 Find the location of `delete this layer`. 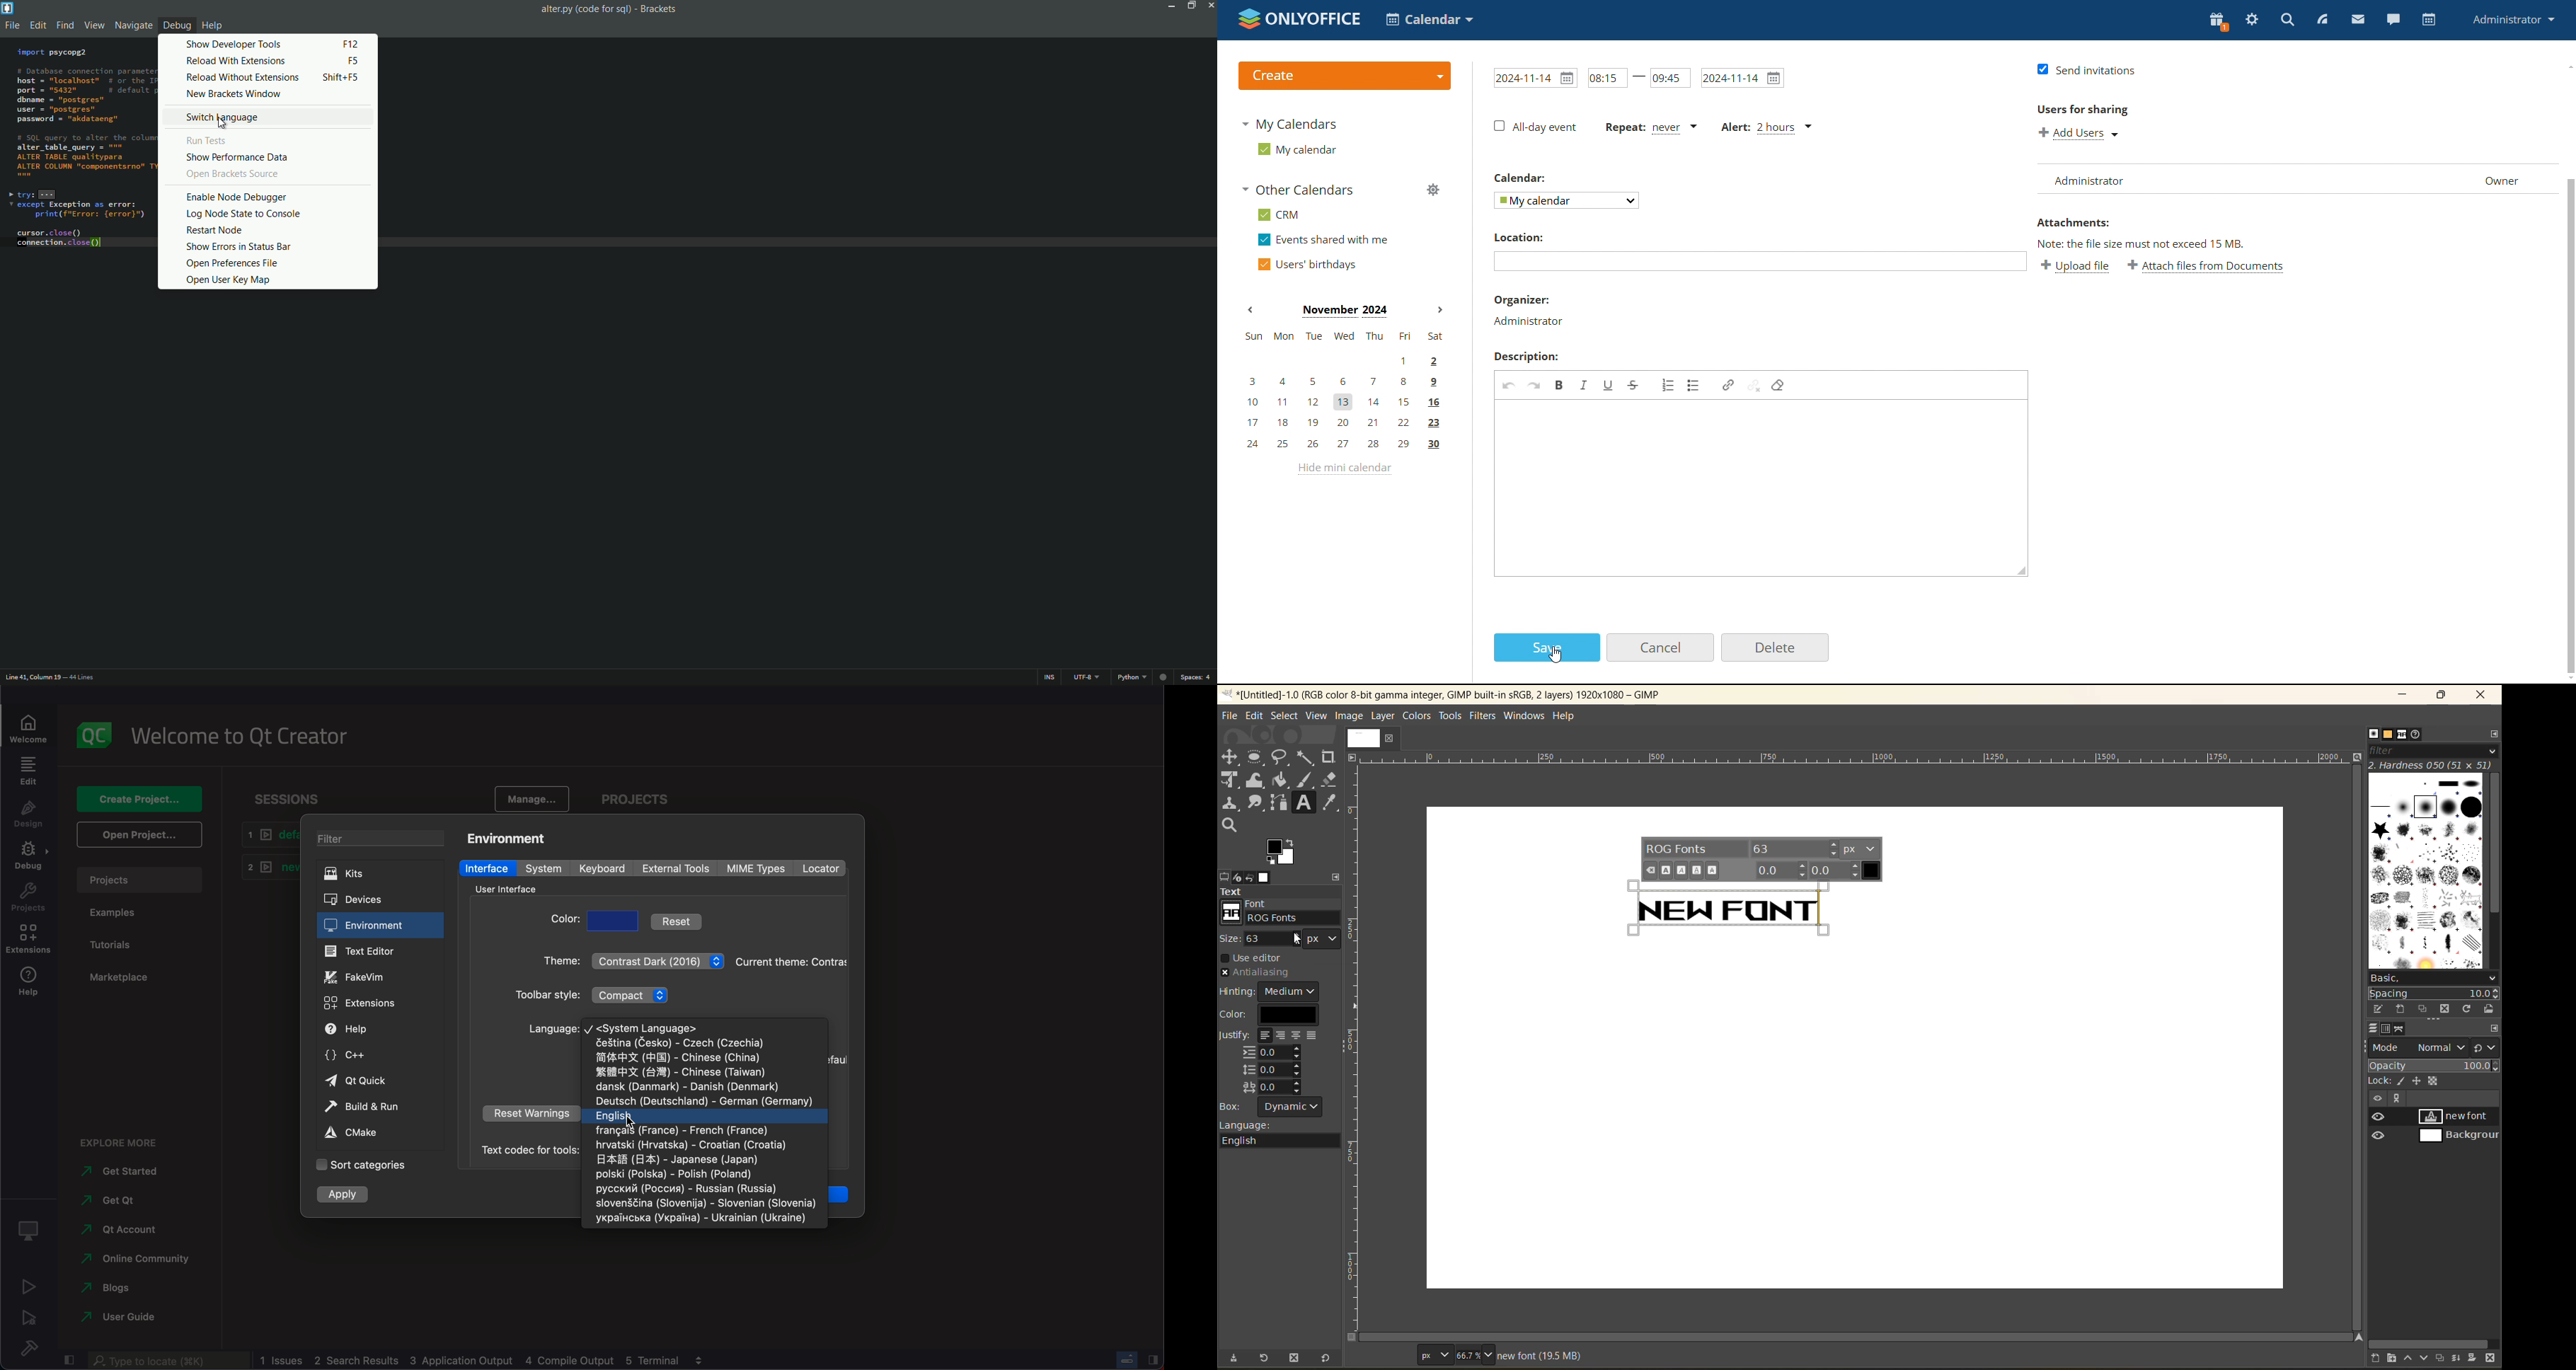

delete this layer is located at coordinates (2490, 1359).